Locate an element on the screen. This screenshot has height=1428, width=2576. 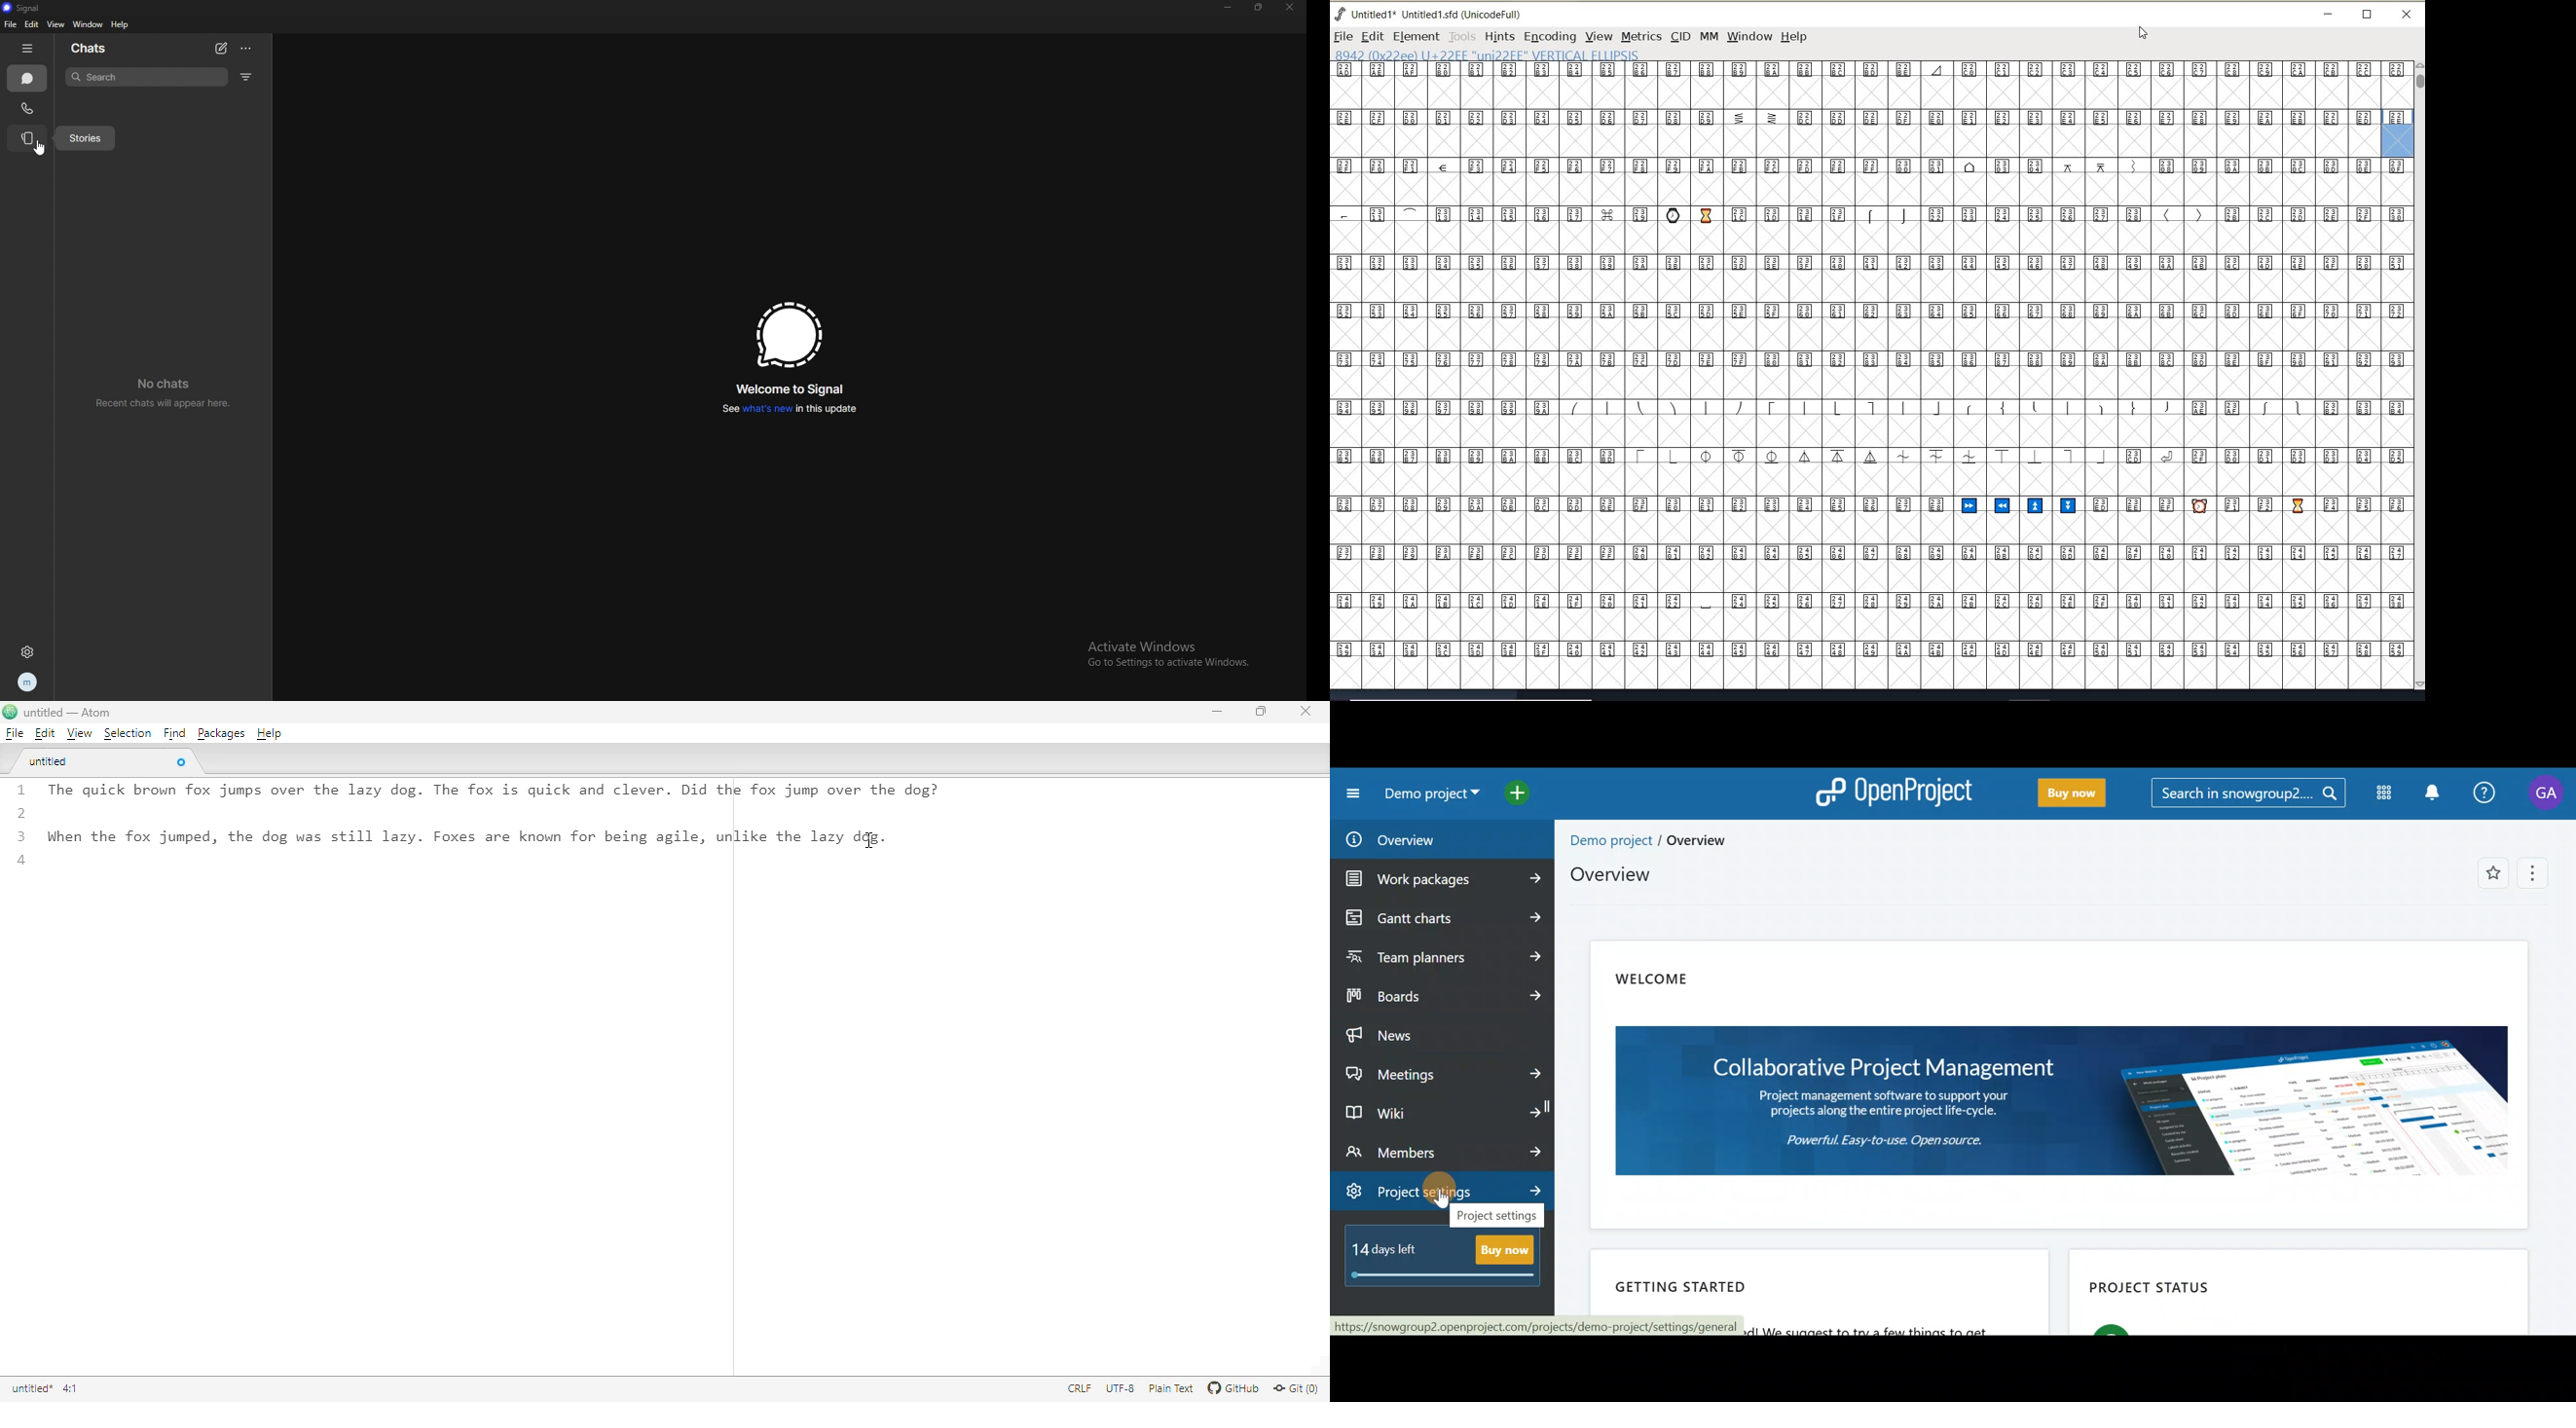
glyph selected is located at coordinates (2398, 133).